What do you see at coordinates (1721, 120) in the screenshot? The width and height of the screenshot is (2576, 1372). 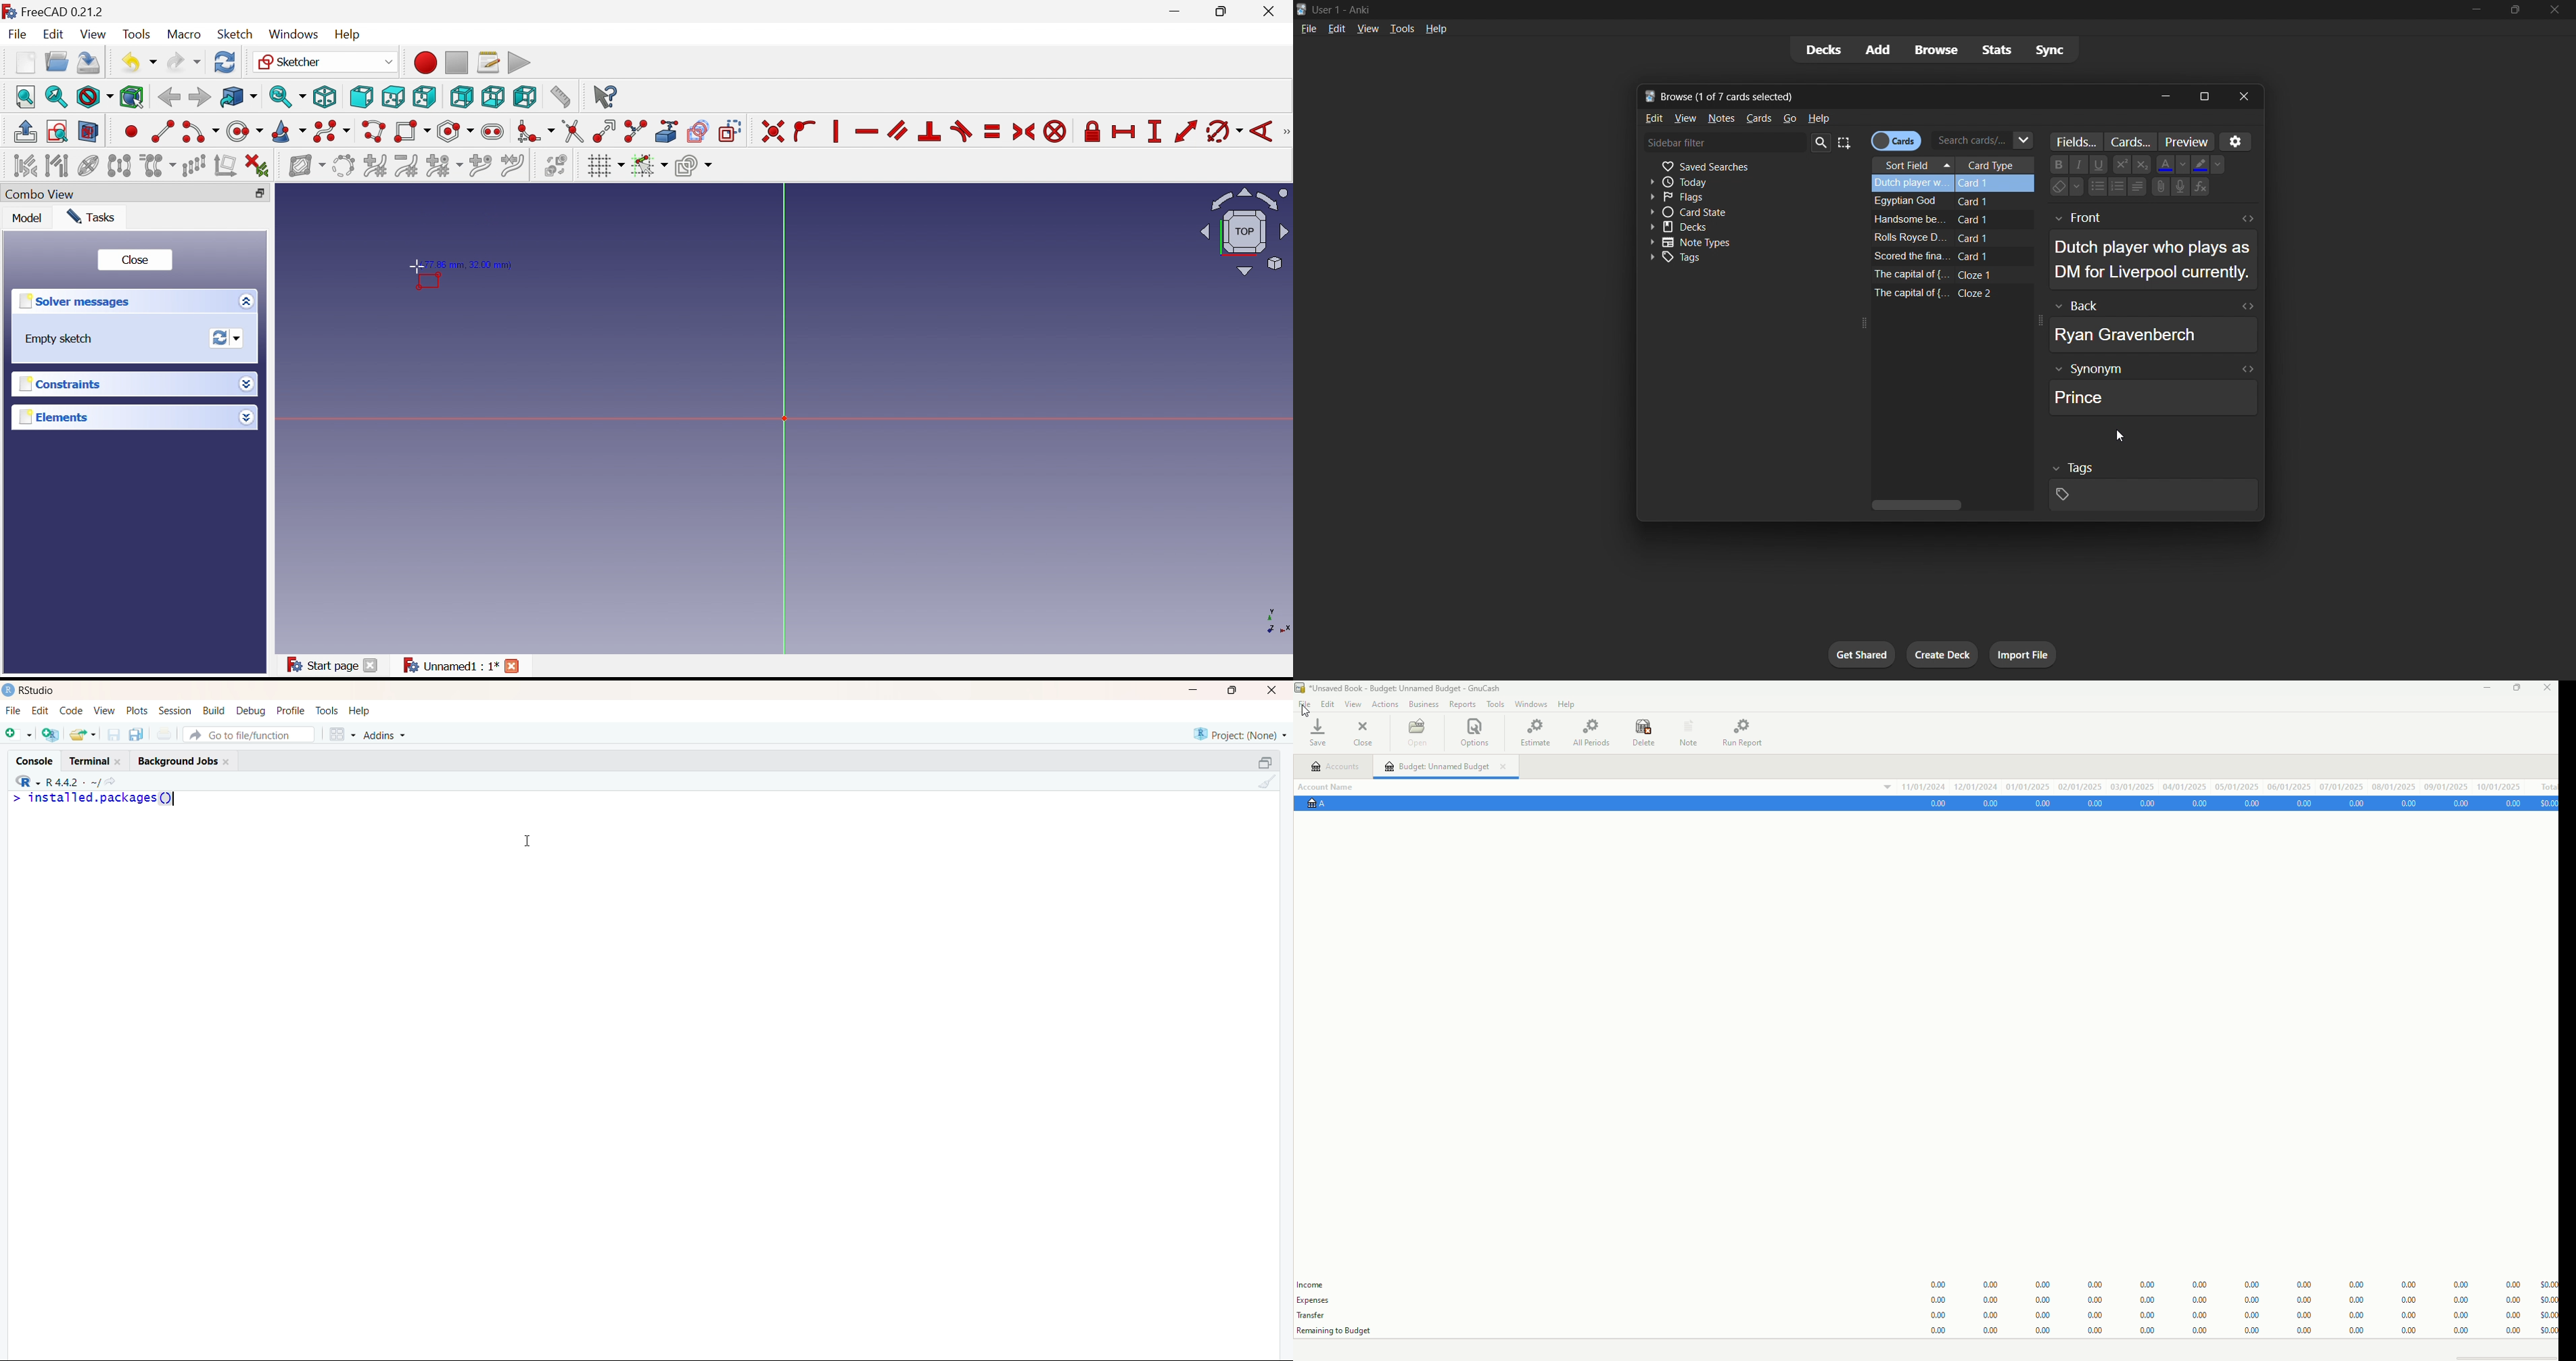 I see `notes` at bounding box center [1721, 120].